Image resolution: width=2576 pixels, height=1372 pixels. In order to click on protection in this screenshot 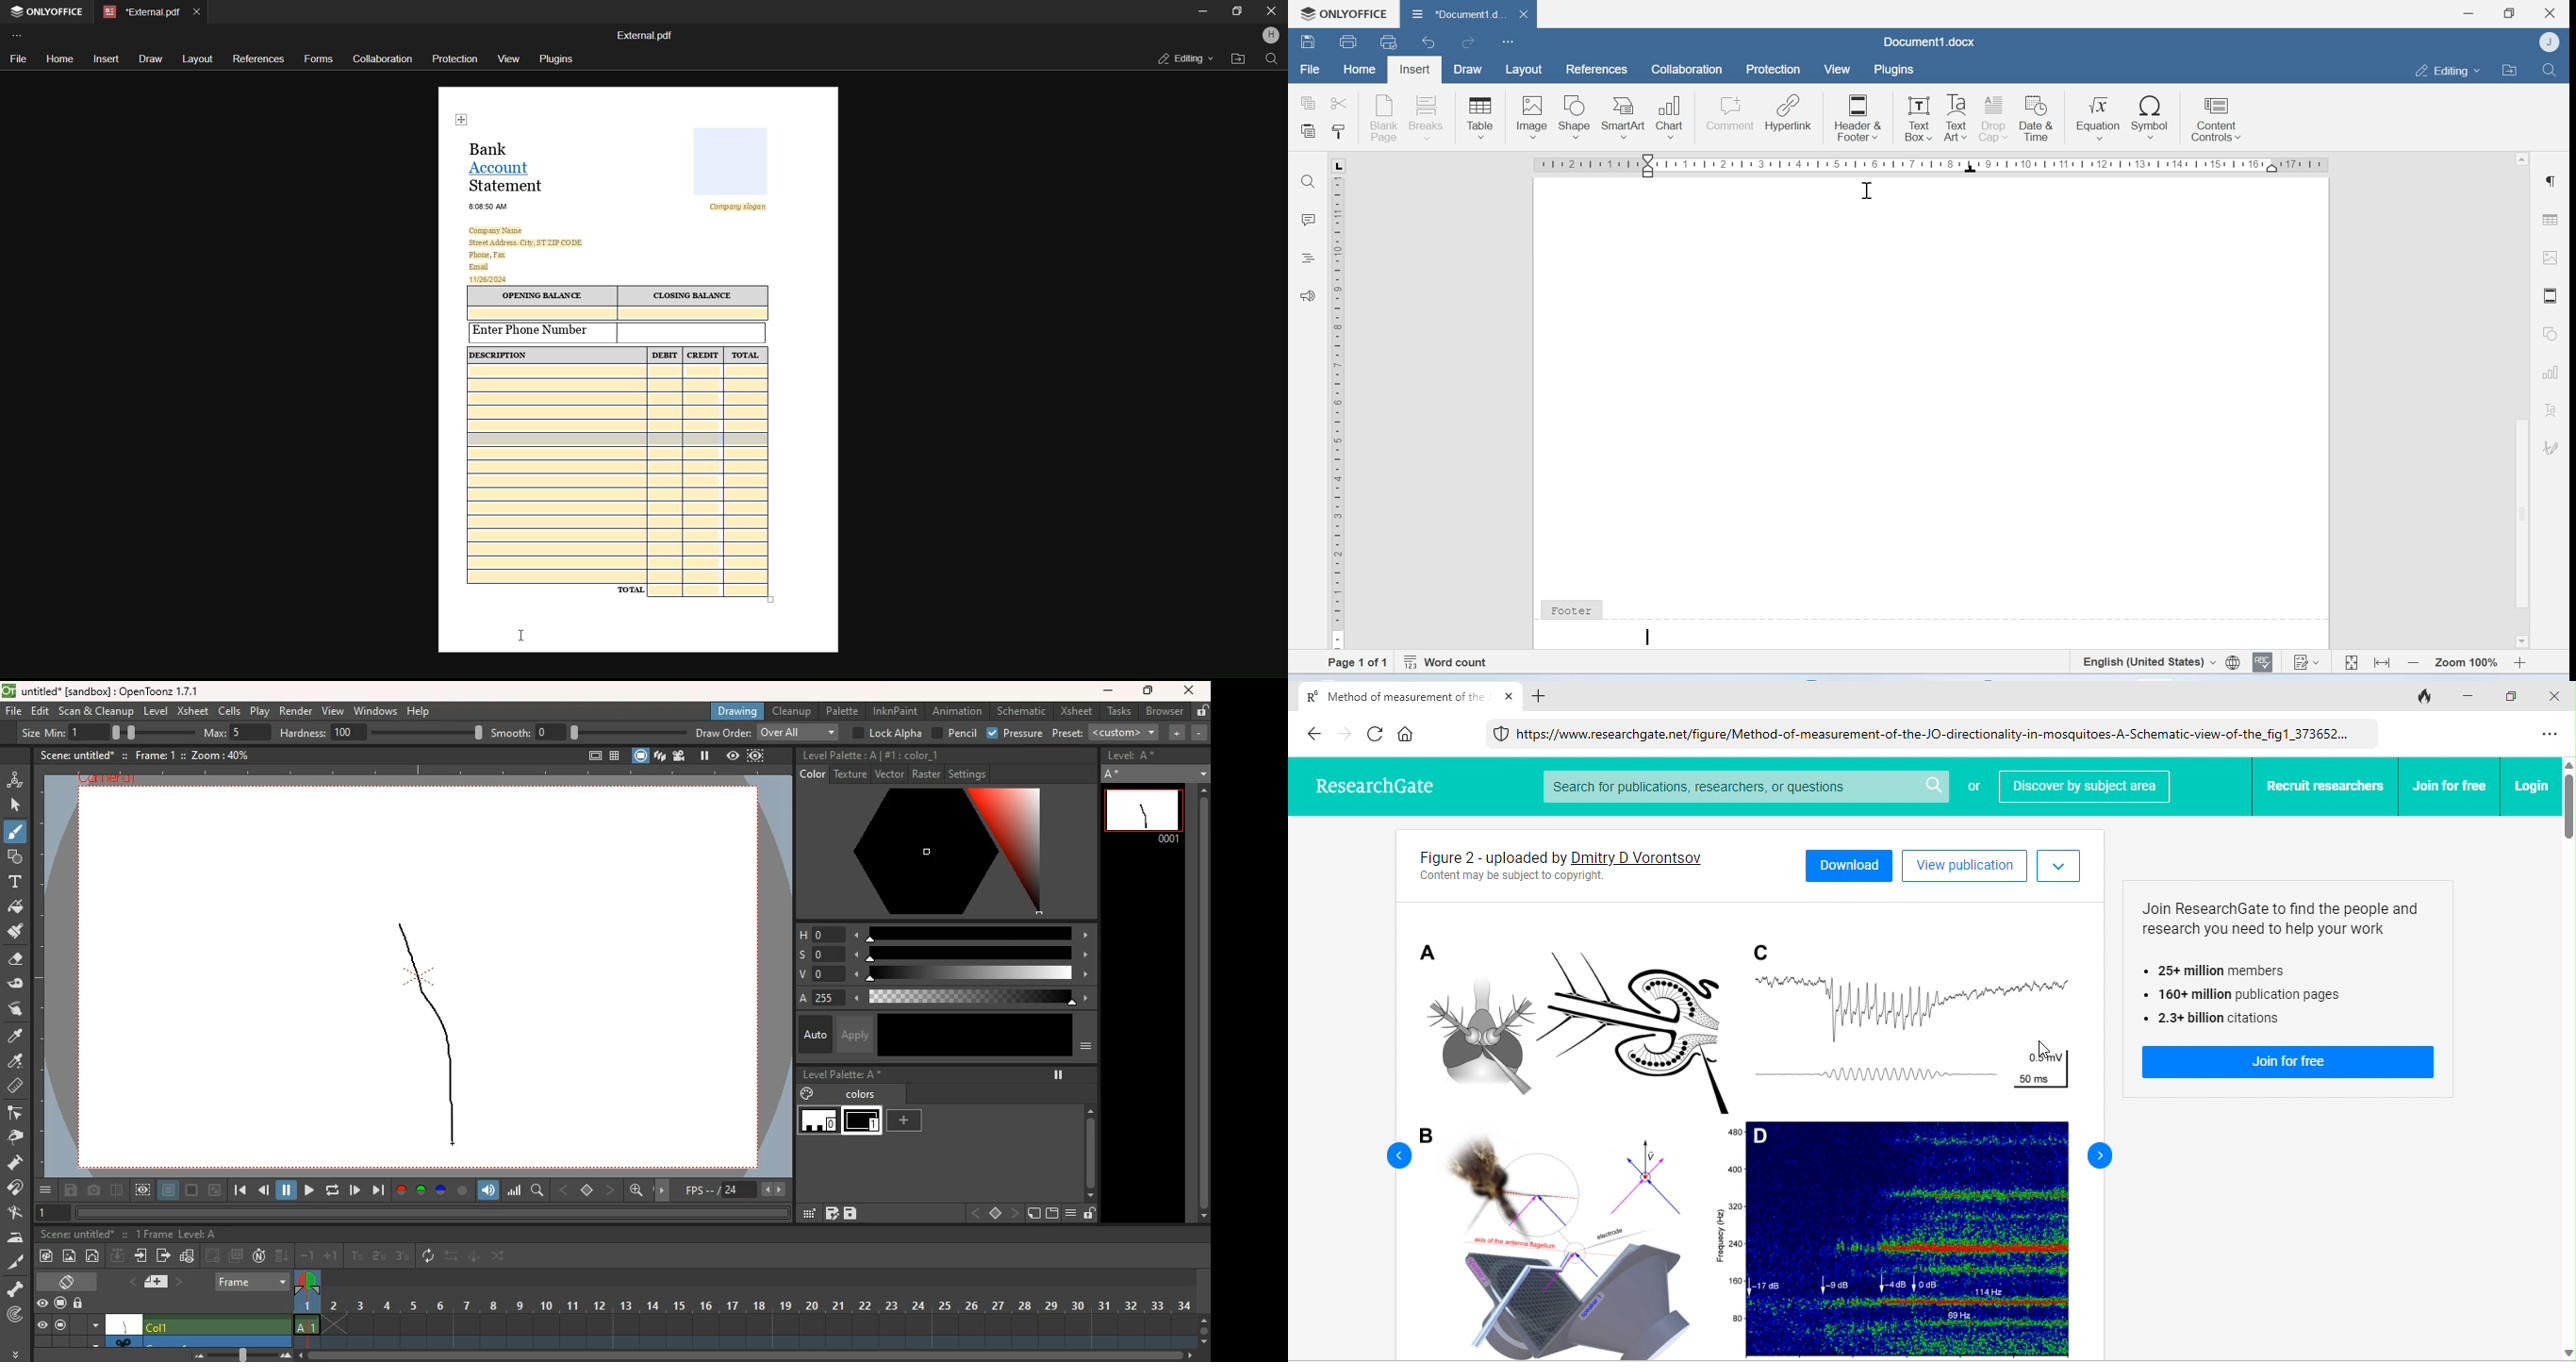, I will do `click(456, 59)`.